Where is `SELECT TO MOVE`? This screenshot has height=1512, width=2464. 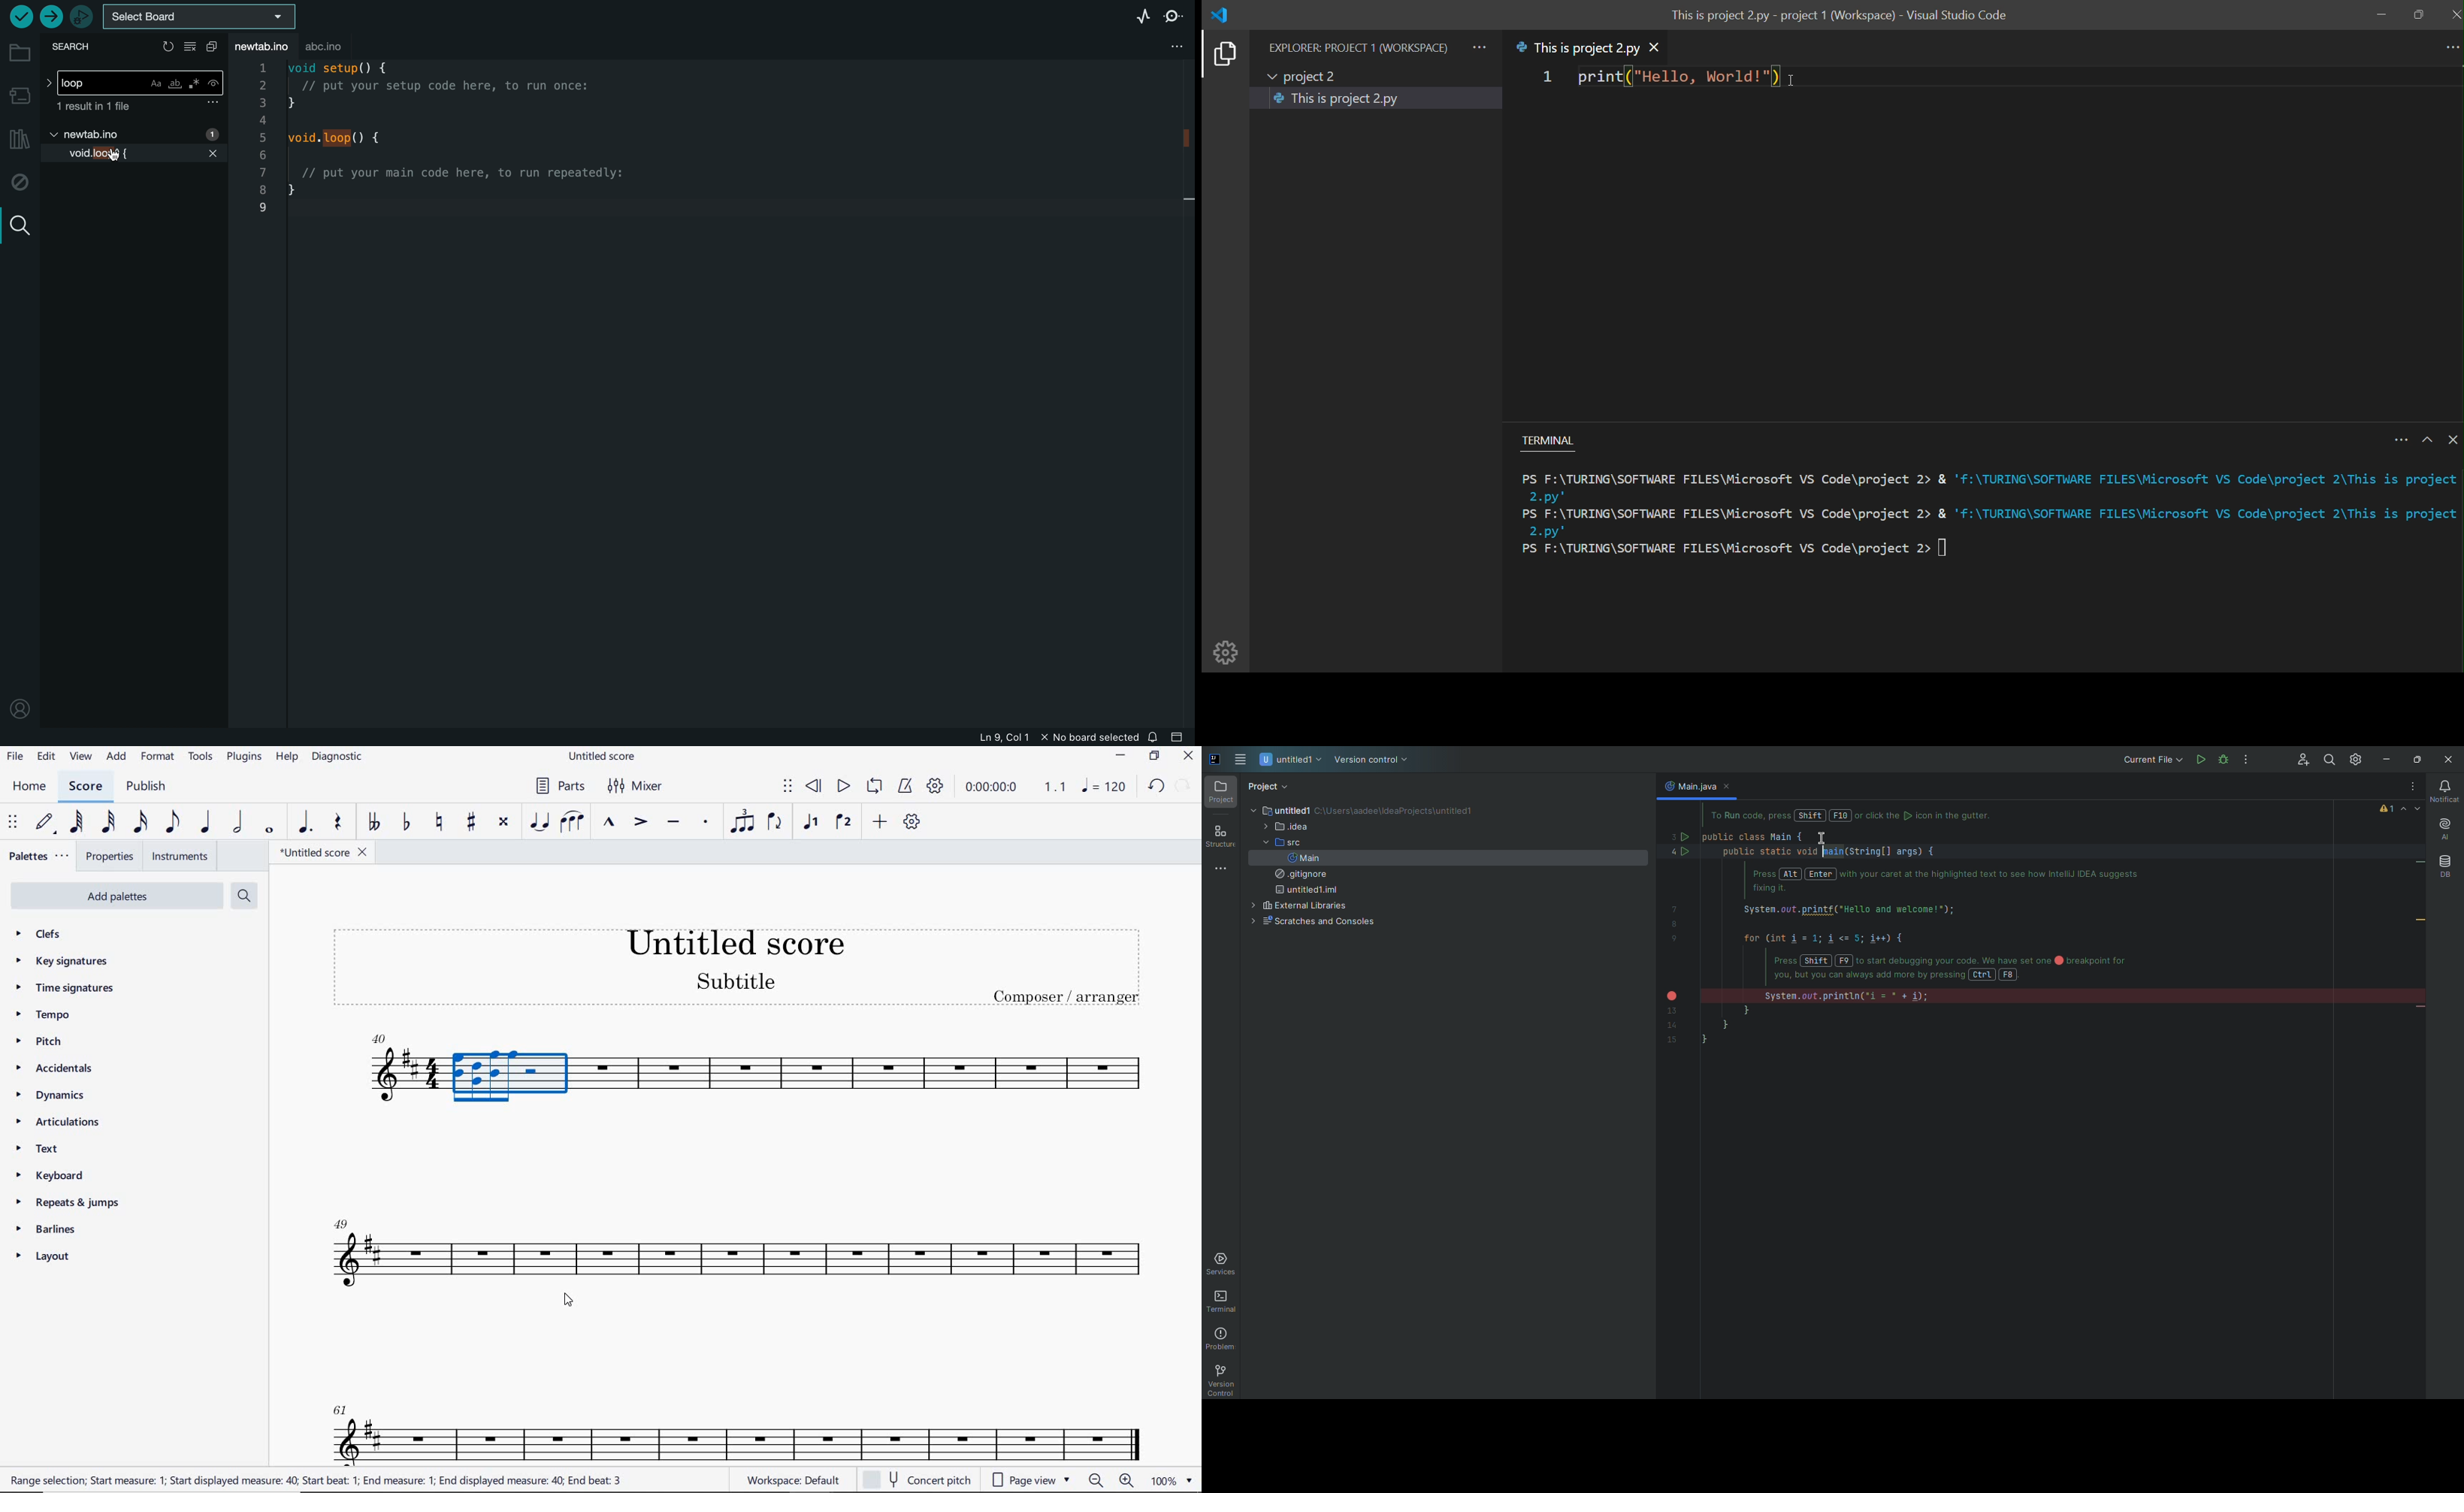
SELECT TO MOVE is located at coordinates (788, 787).